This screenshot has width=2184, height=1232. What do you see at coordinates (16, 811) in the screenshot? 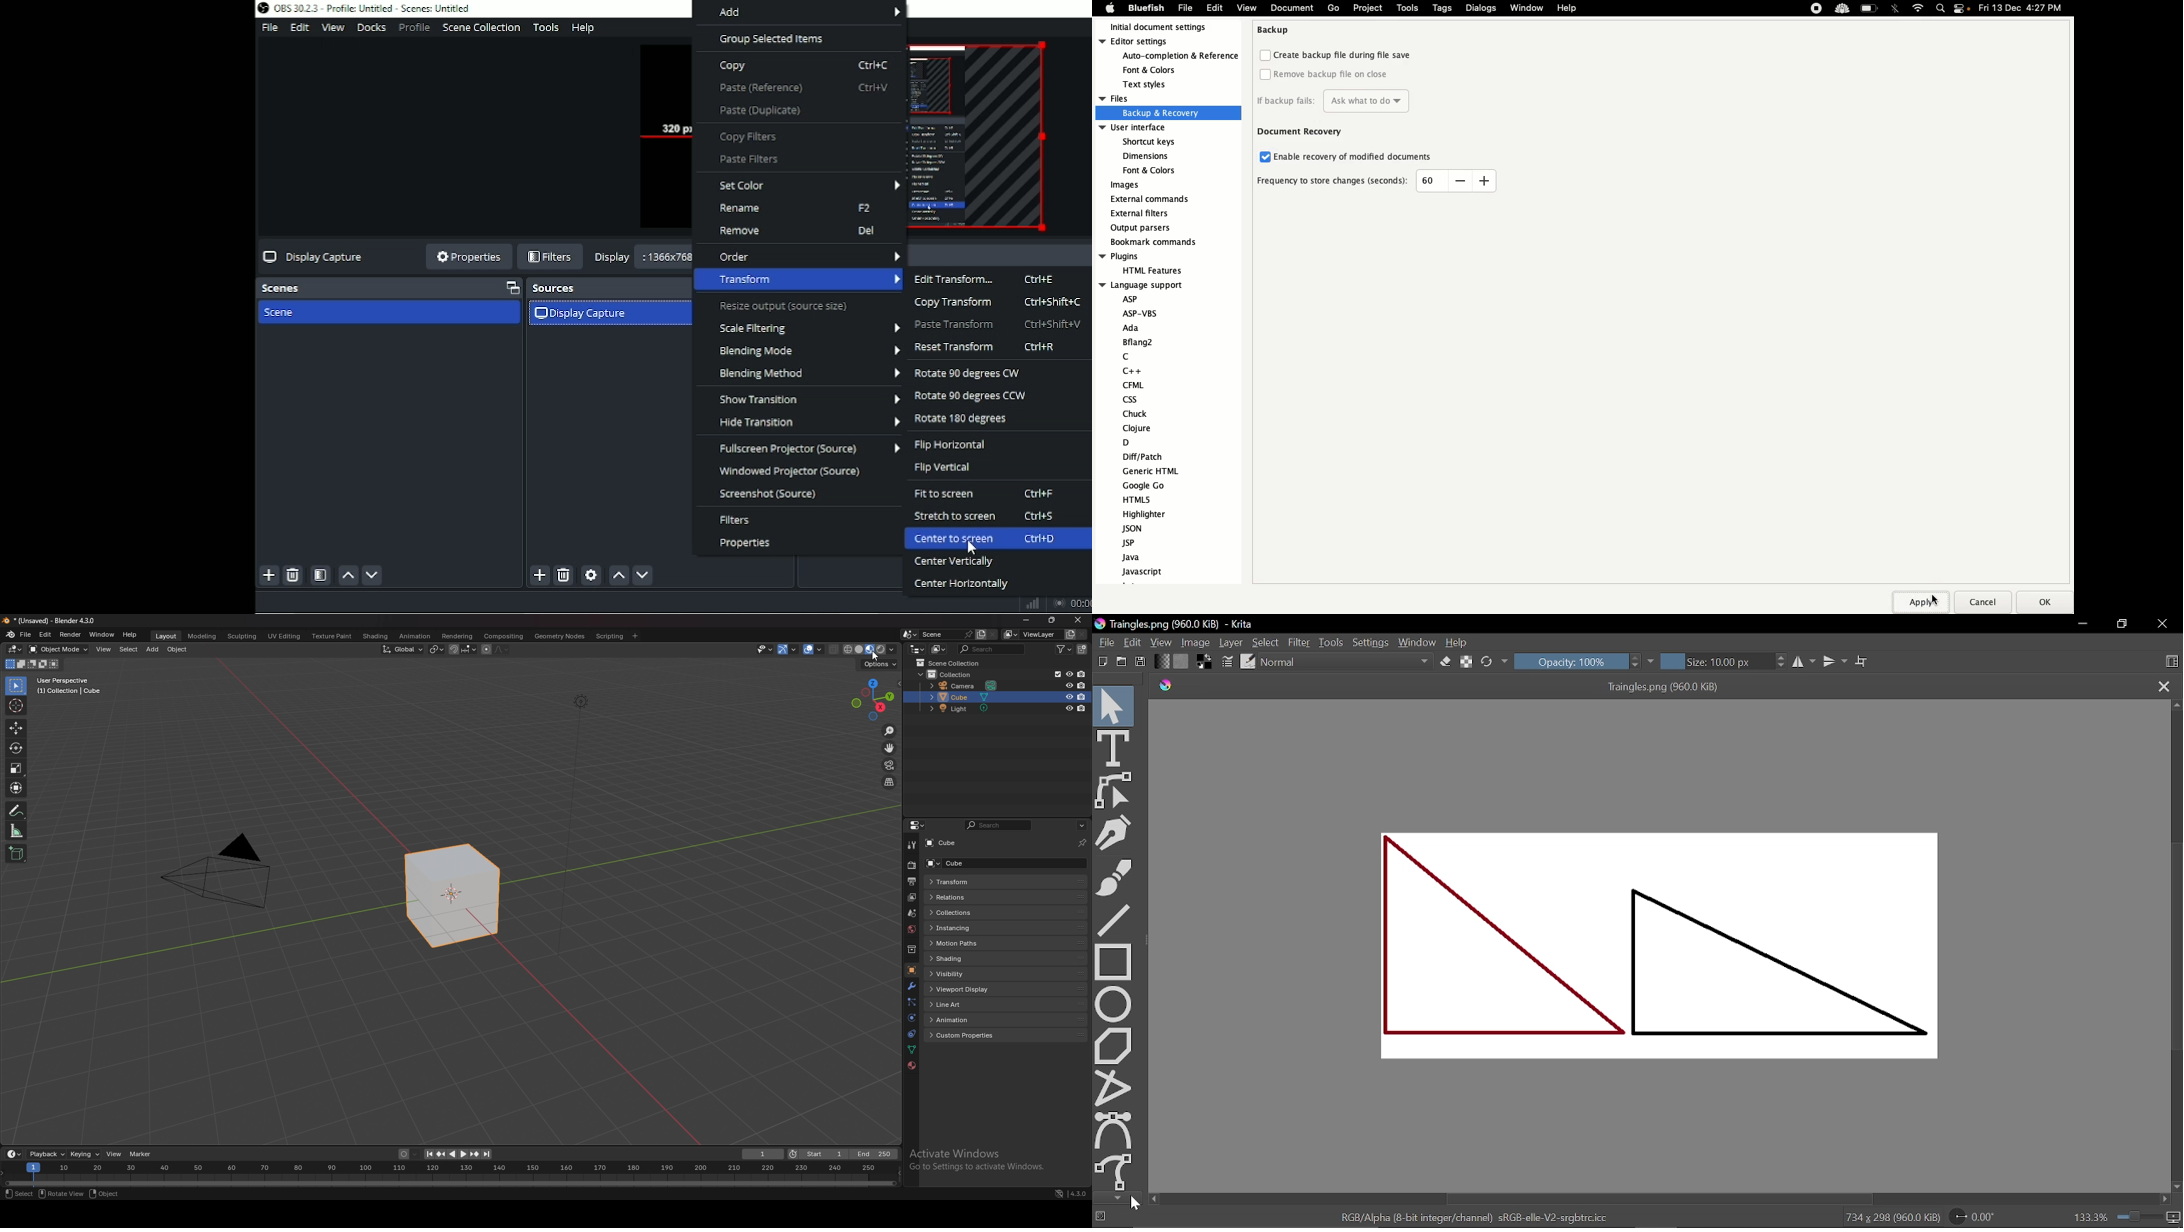
I see `annotate` at bounding box center [16, 811].